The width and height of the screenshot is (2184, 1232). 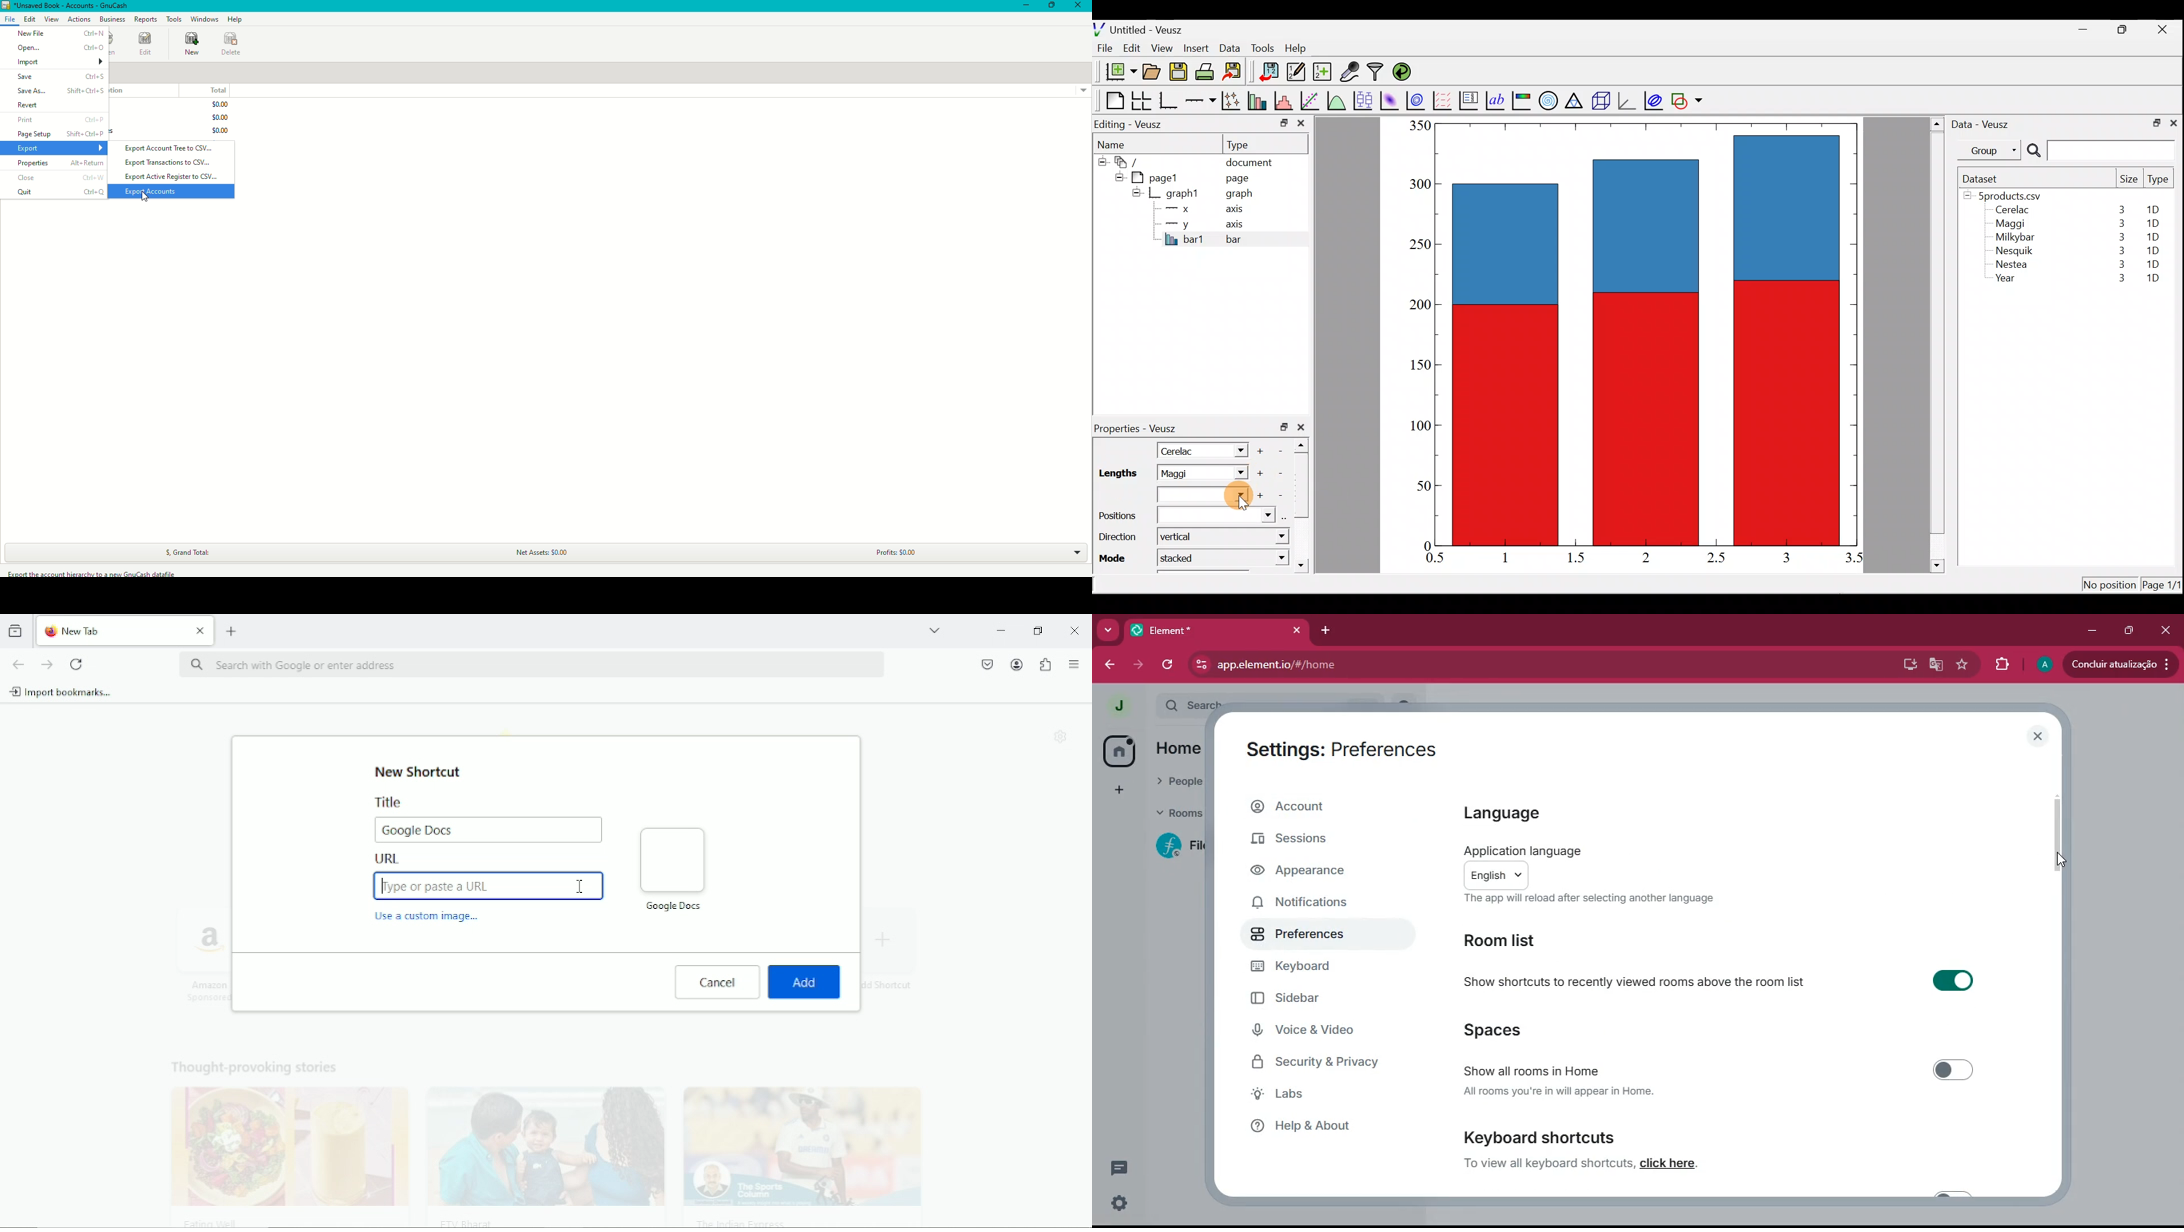 What do you see at coordinates (581, 887) in the screenshot?
I see `Cursor` at bounding box center [581, 887].